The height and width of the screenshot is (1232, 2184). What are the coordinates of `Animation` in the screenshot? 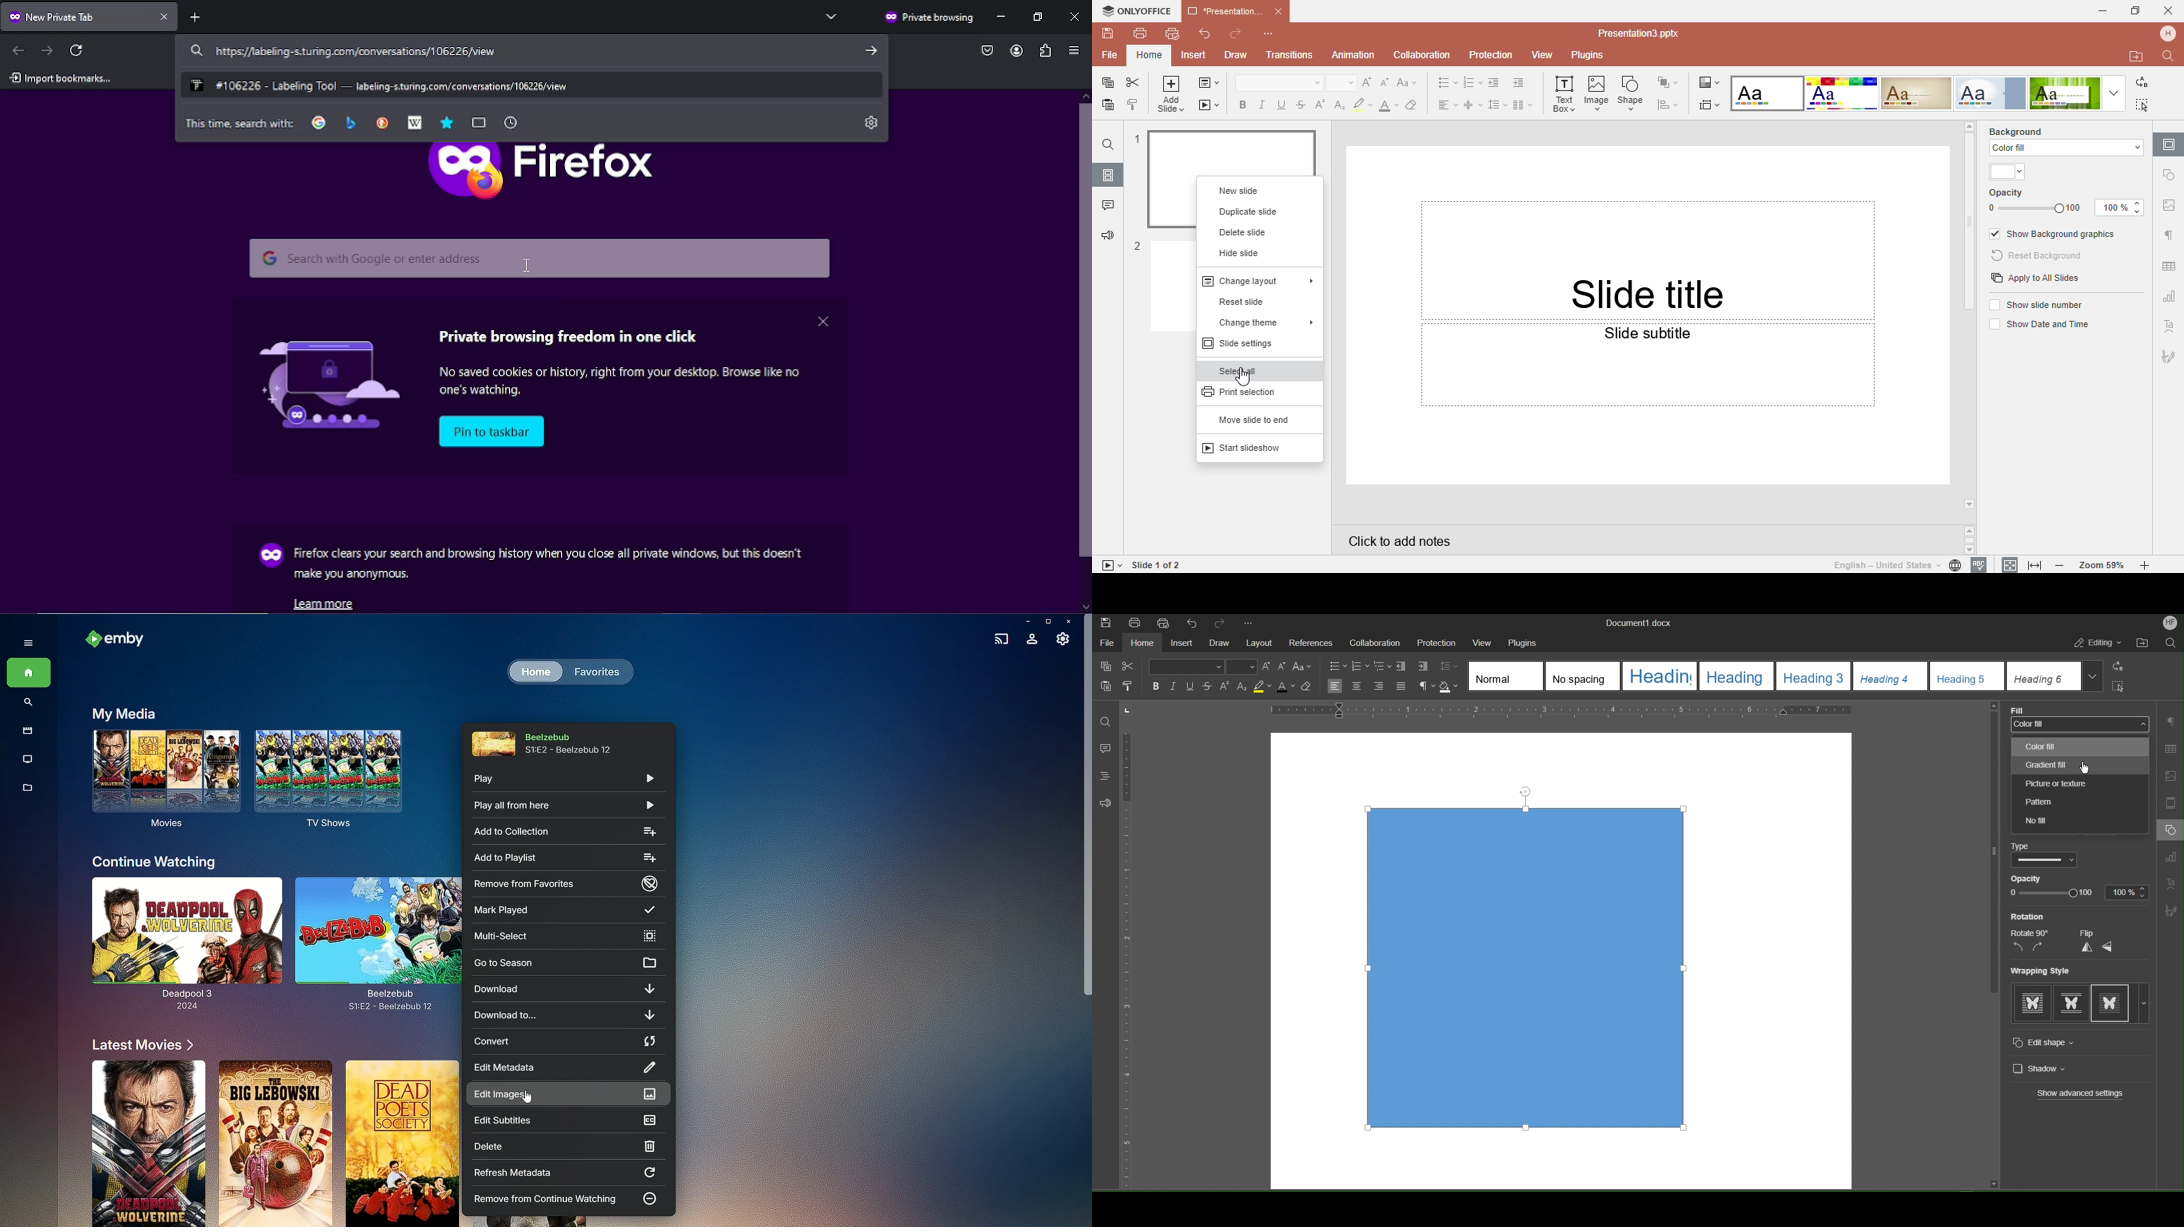 It's located at (1353, 54).